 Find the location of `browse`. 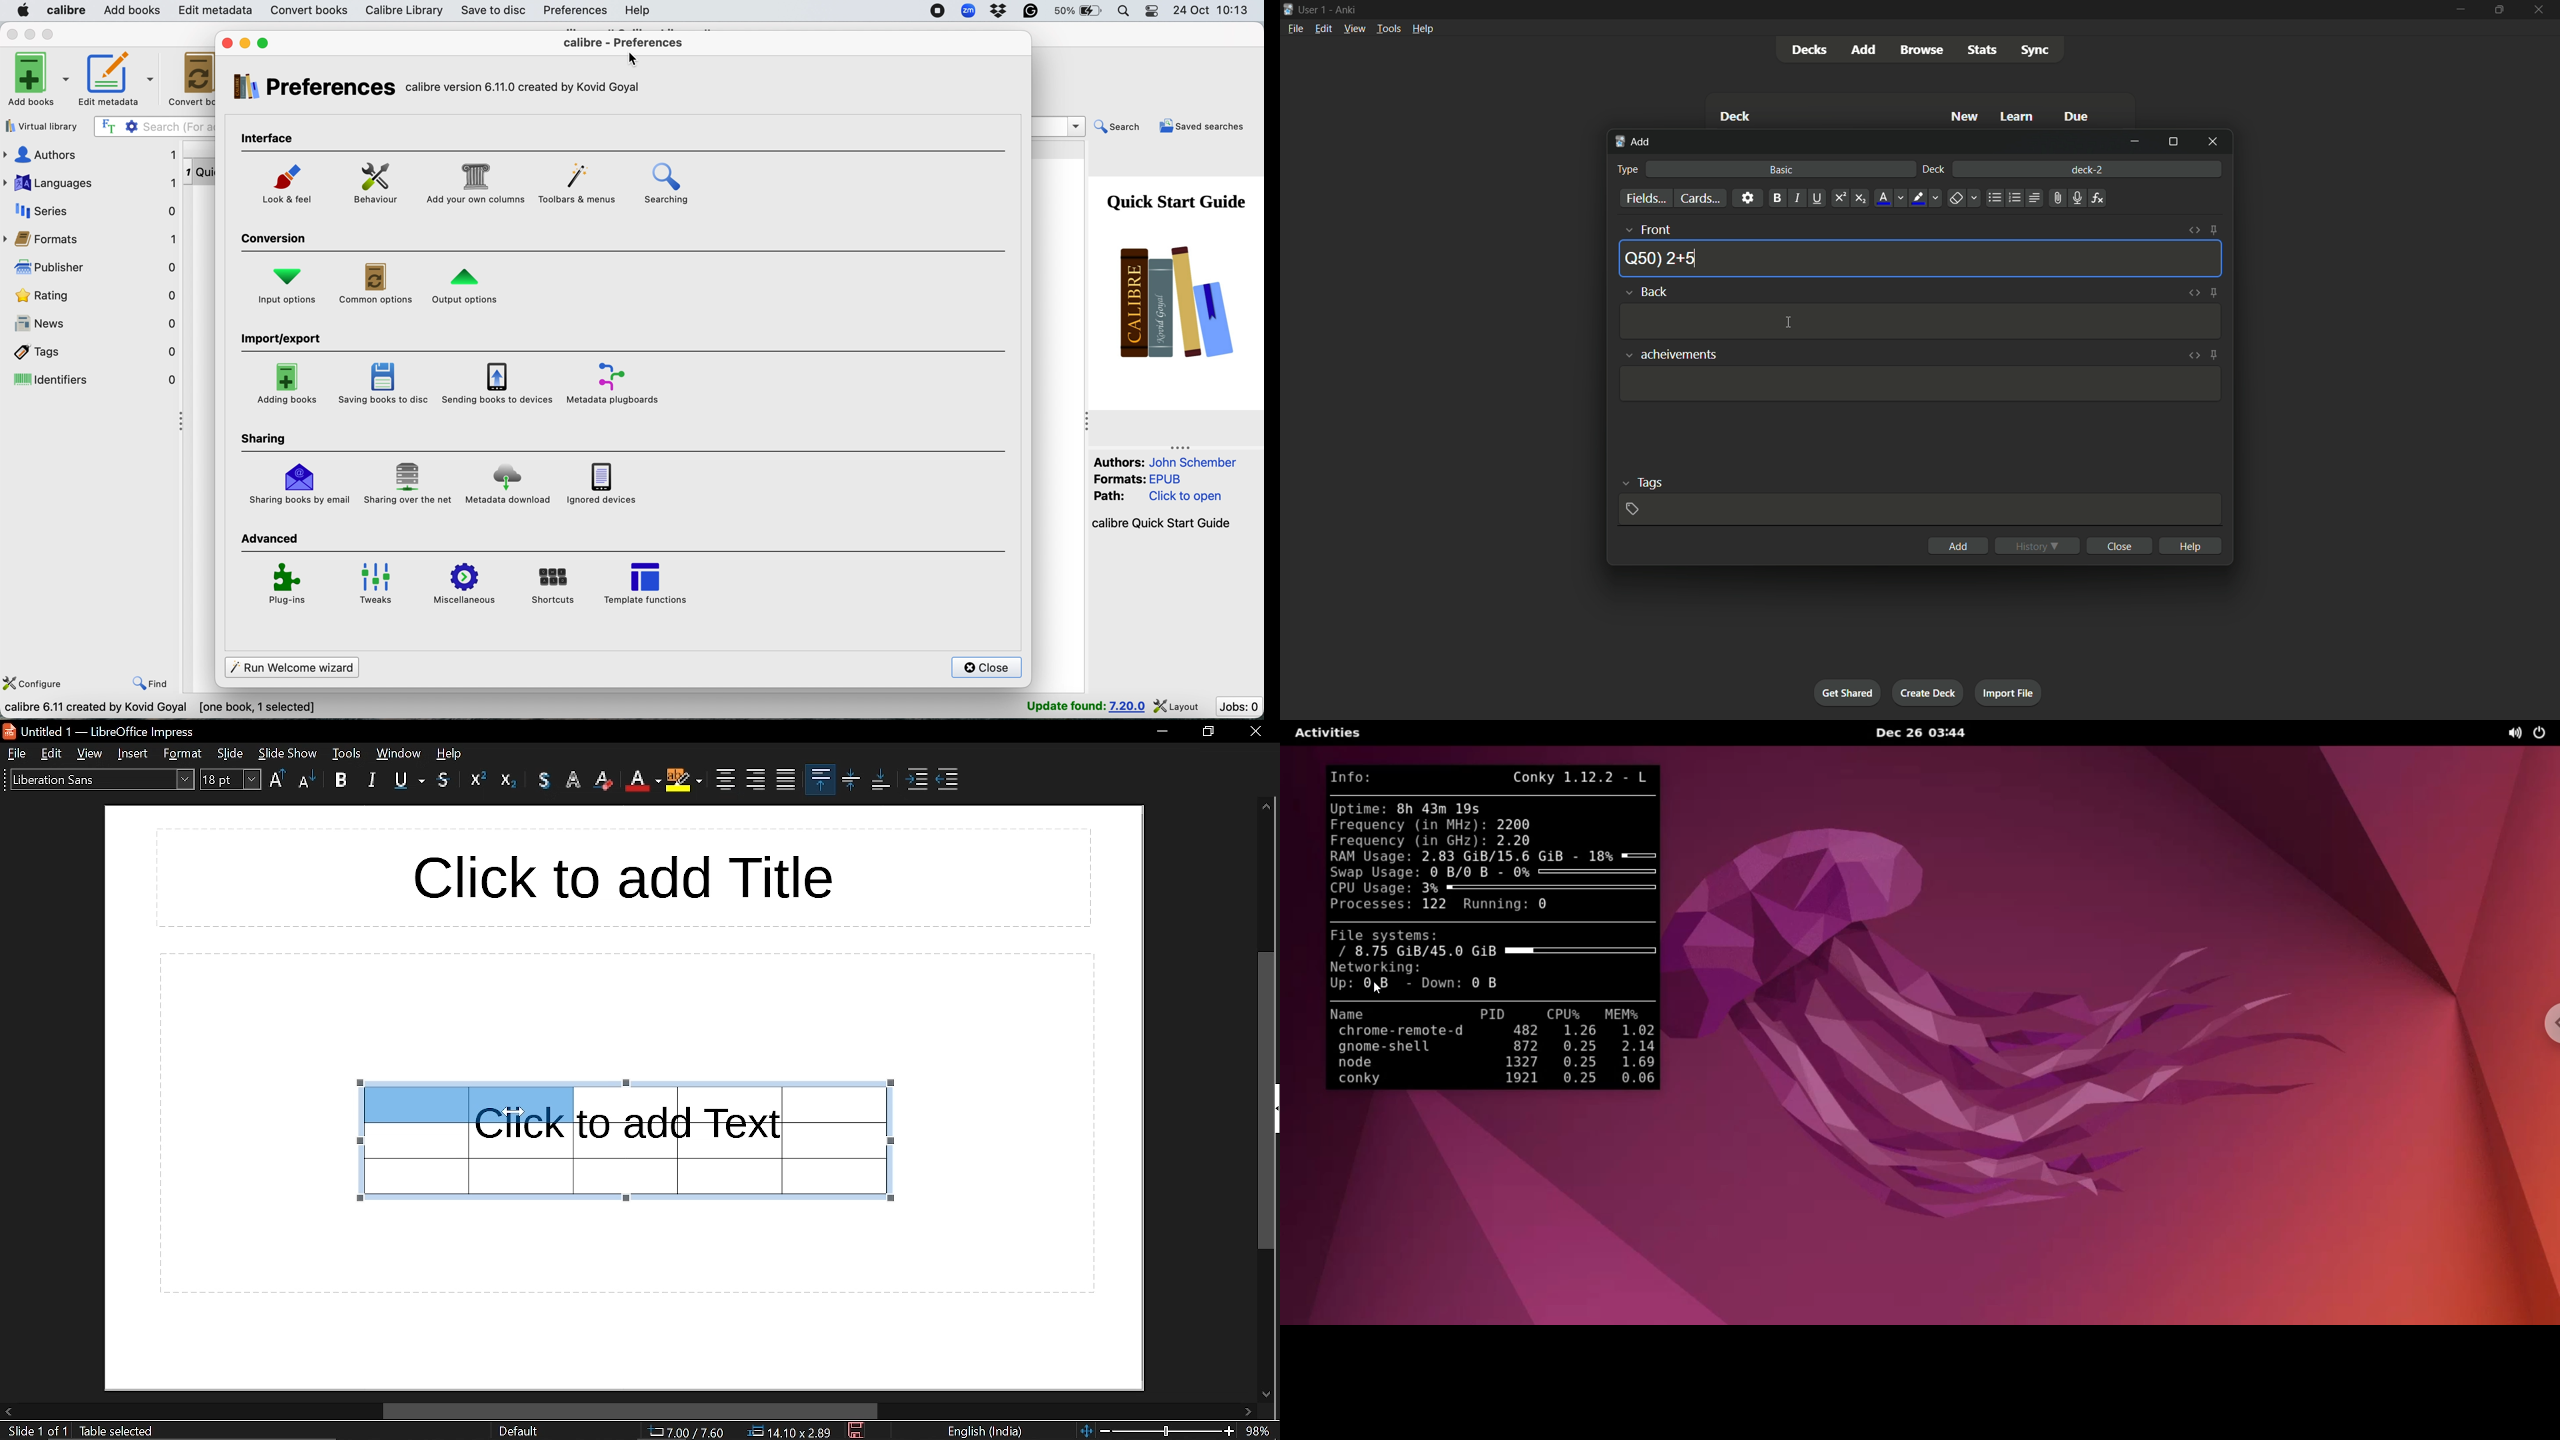

browse is located at coordinates (1919, 50).